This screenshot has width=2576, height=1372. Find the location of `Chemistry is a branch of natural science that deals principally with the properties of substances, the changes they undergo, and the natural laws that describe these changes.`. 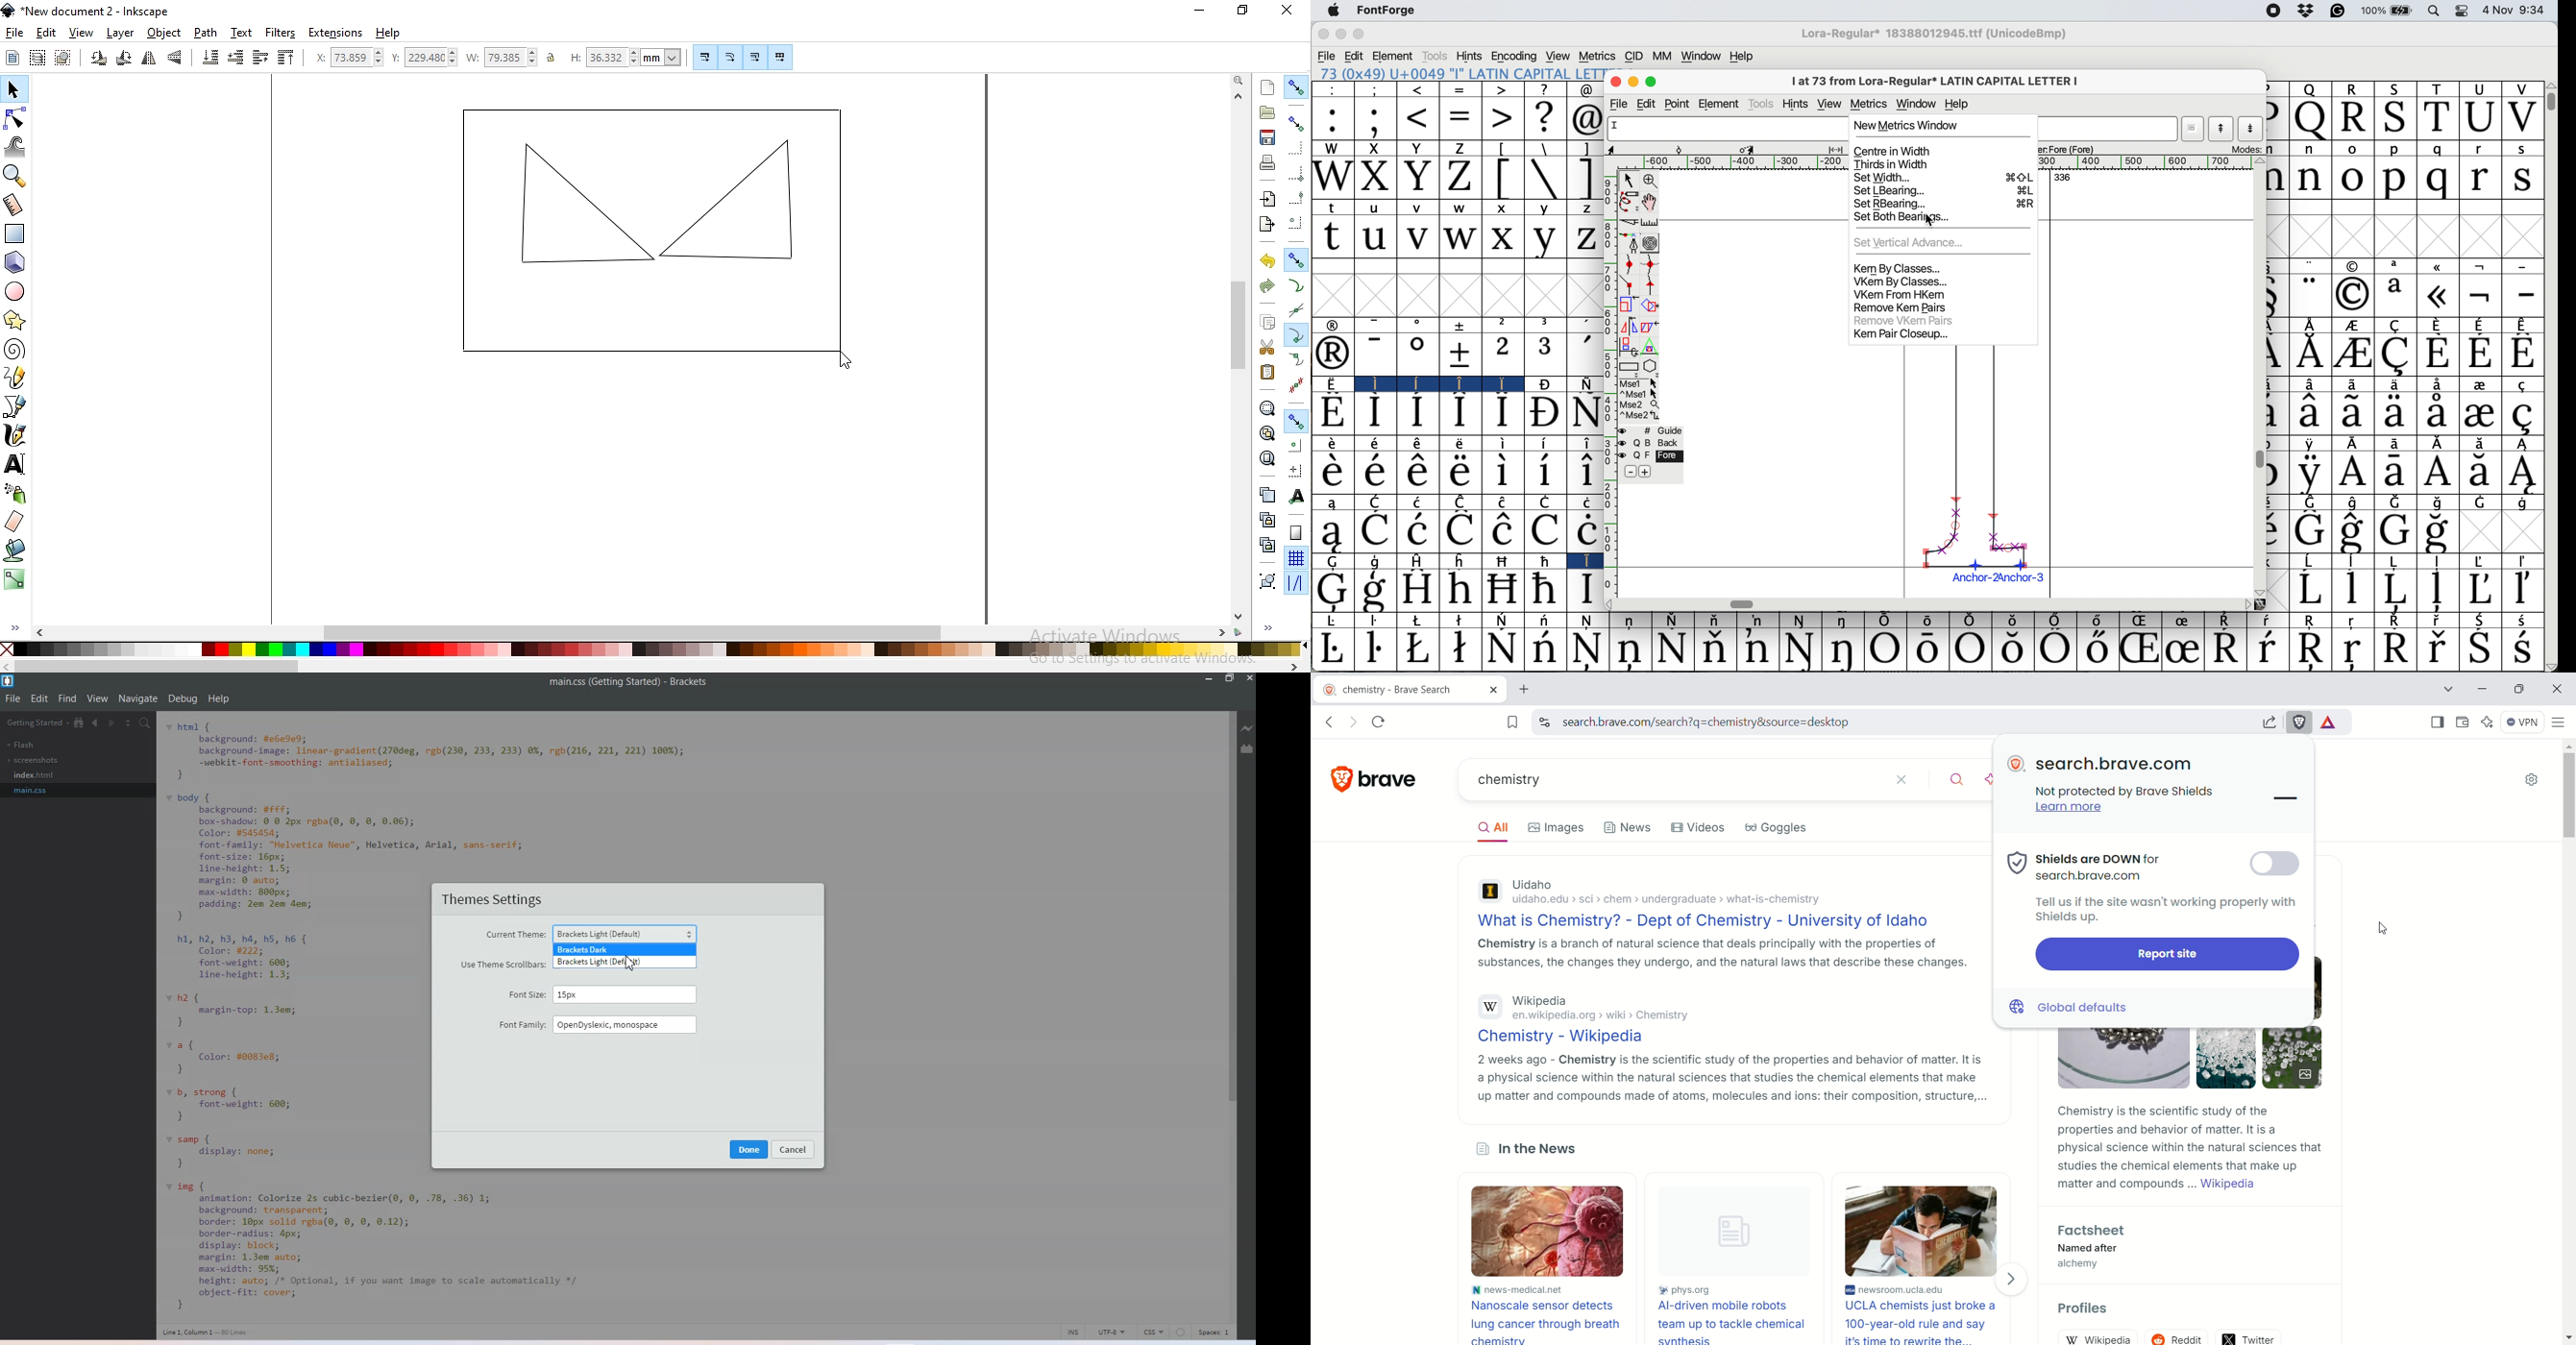

Chemistry is a branch of natural science that deals principally with the properties of substances, the changes they undergo, and the natural laws that describe these changes. is located at coordinates (1719, 953).